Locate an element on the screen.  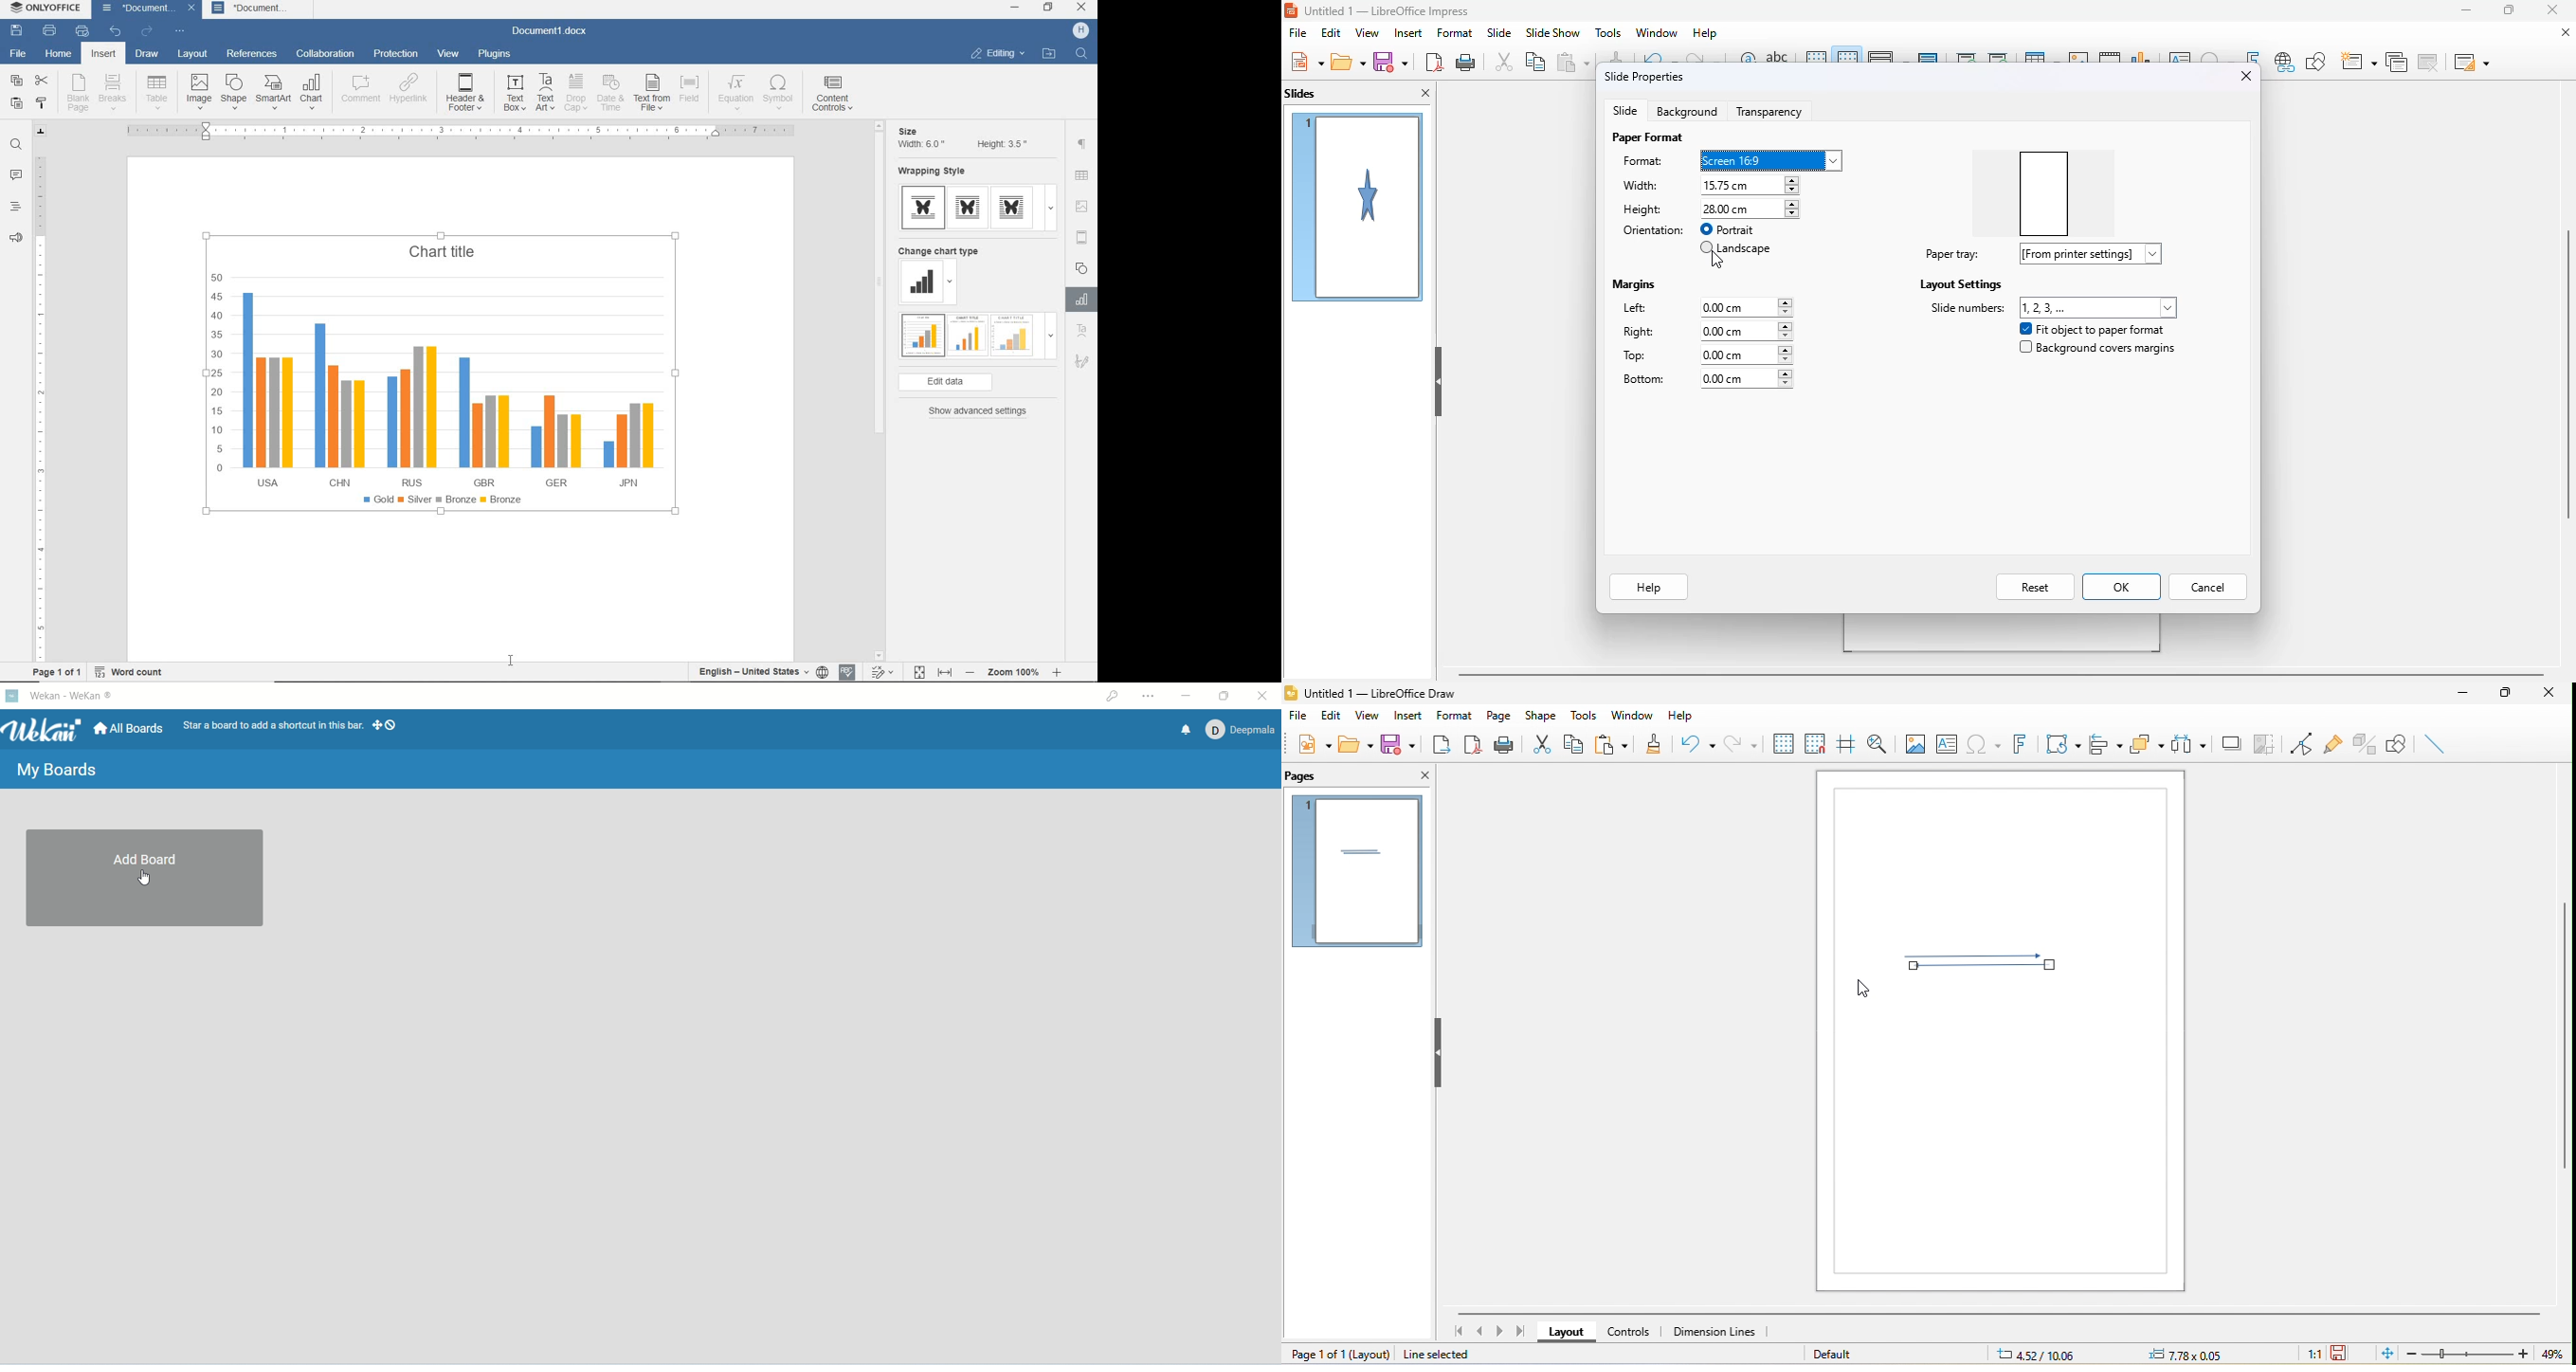
top: 0.00 cm is located at coordinates (1736, 355).